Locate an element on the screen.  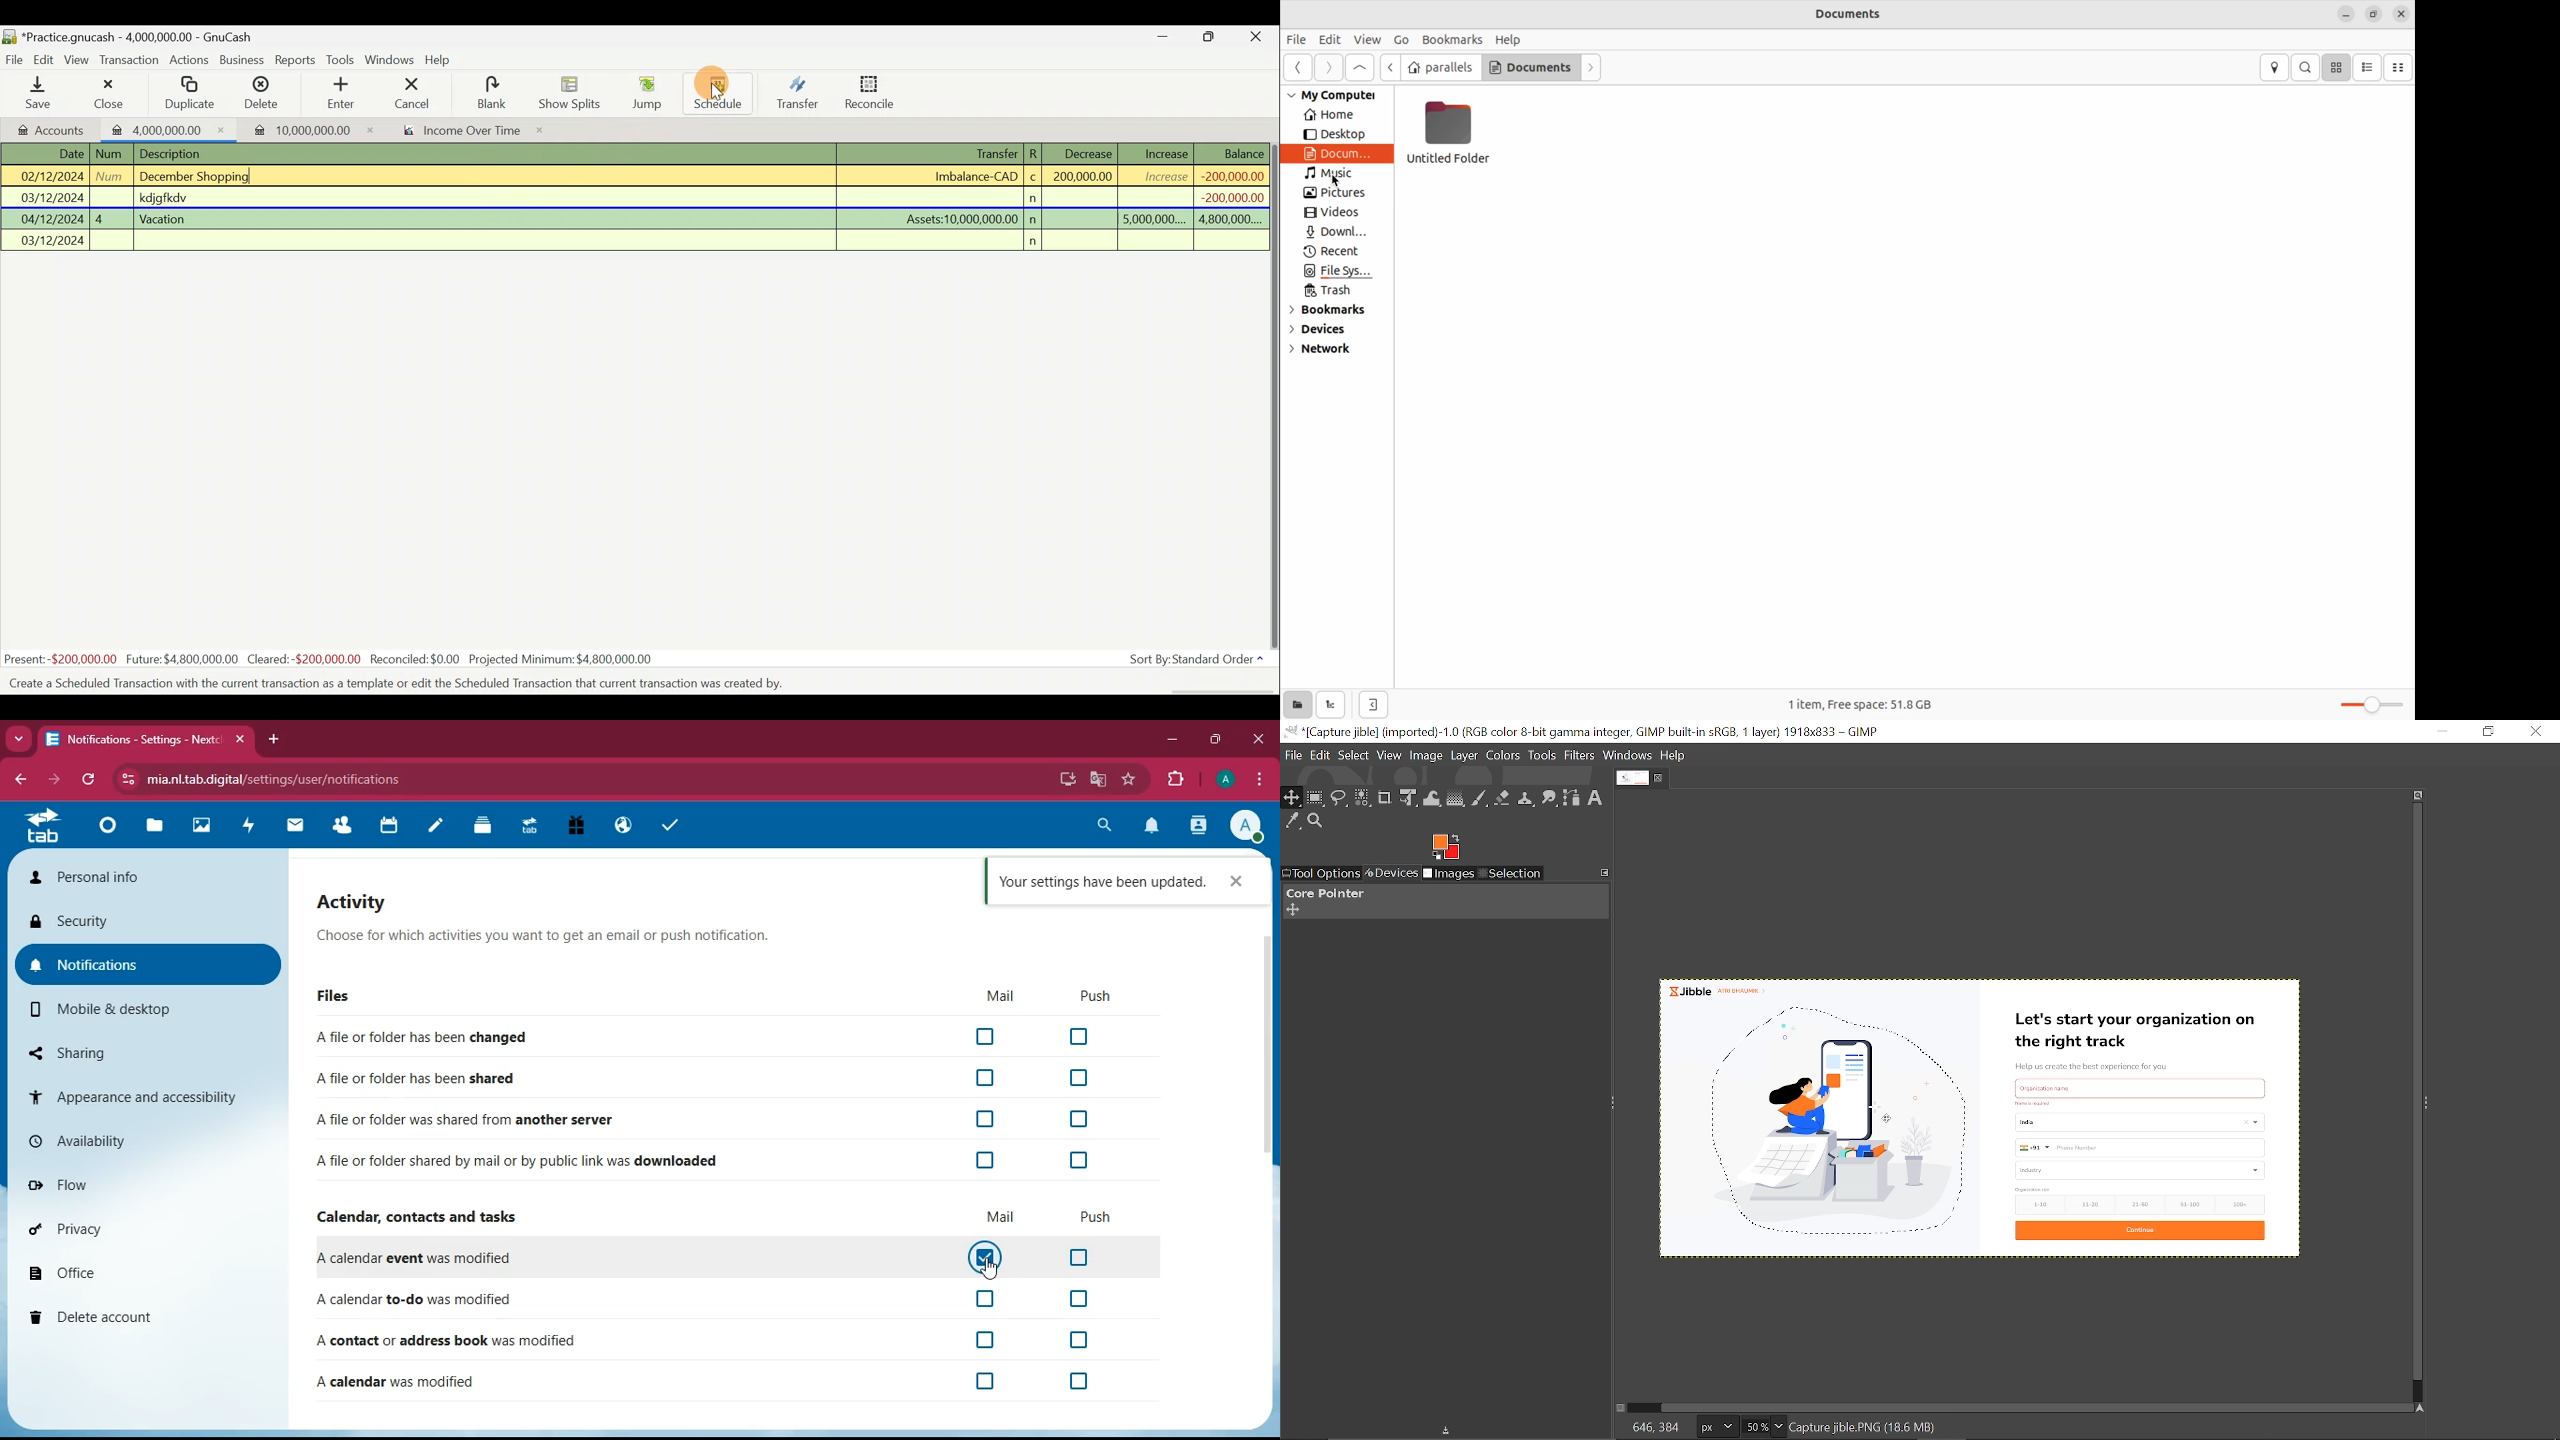
Documents is located at coordinates (1530, 68).